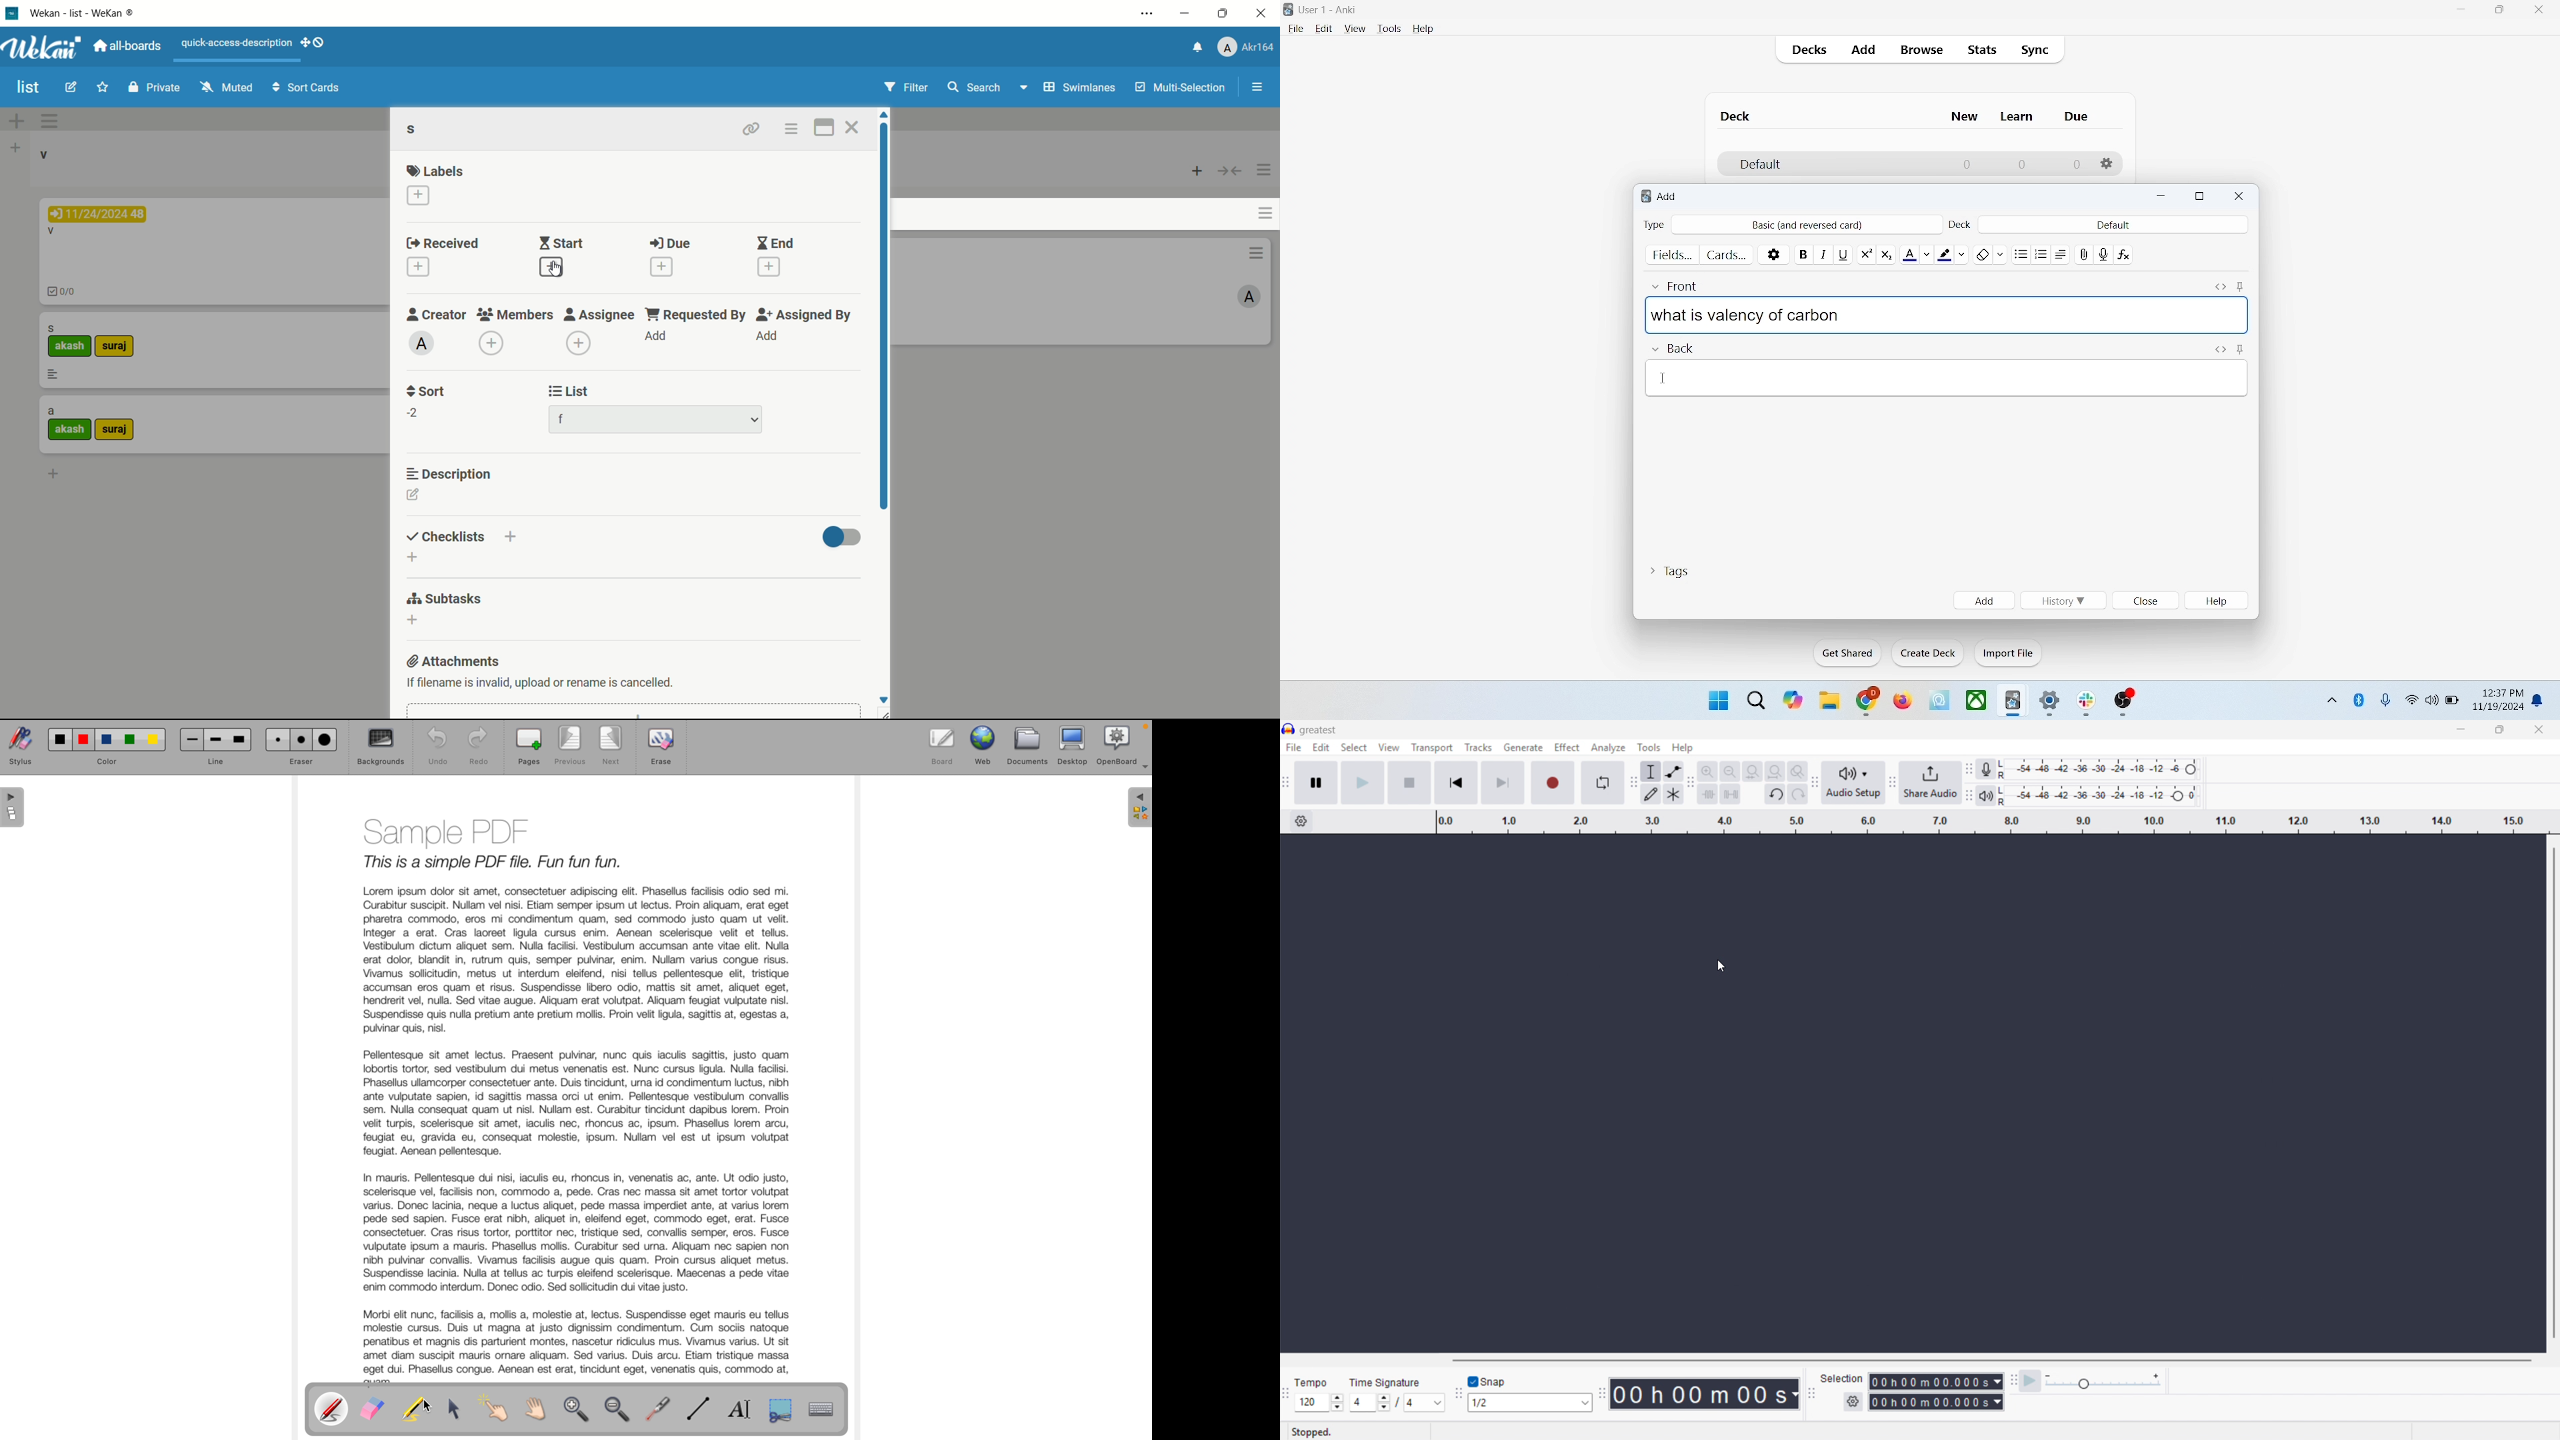 The image size is (2576, 1456). I want to click on sync, so click(2036, 51).